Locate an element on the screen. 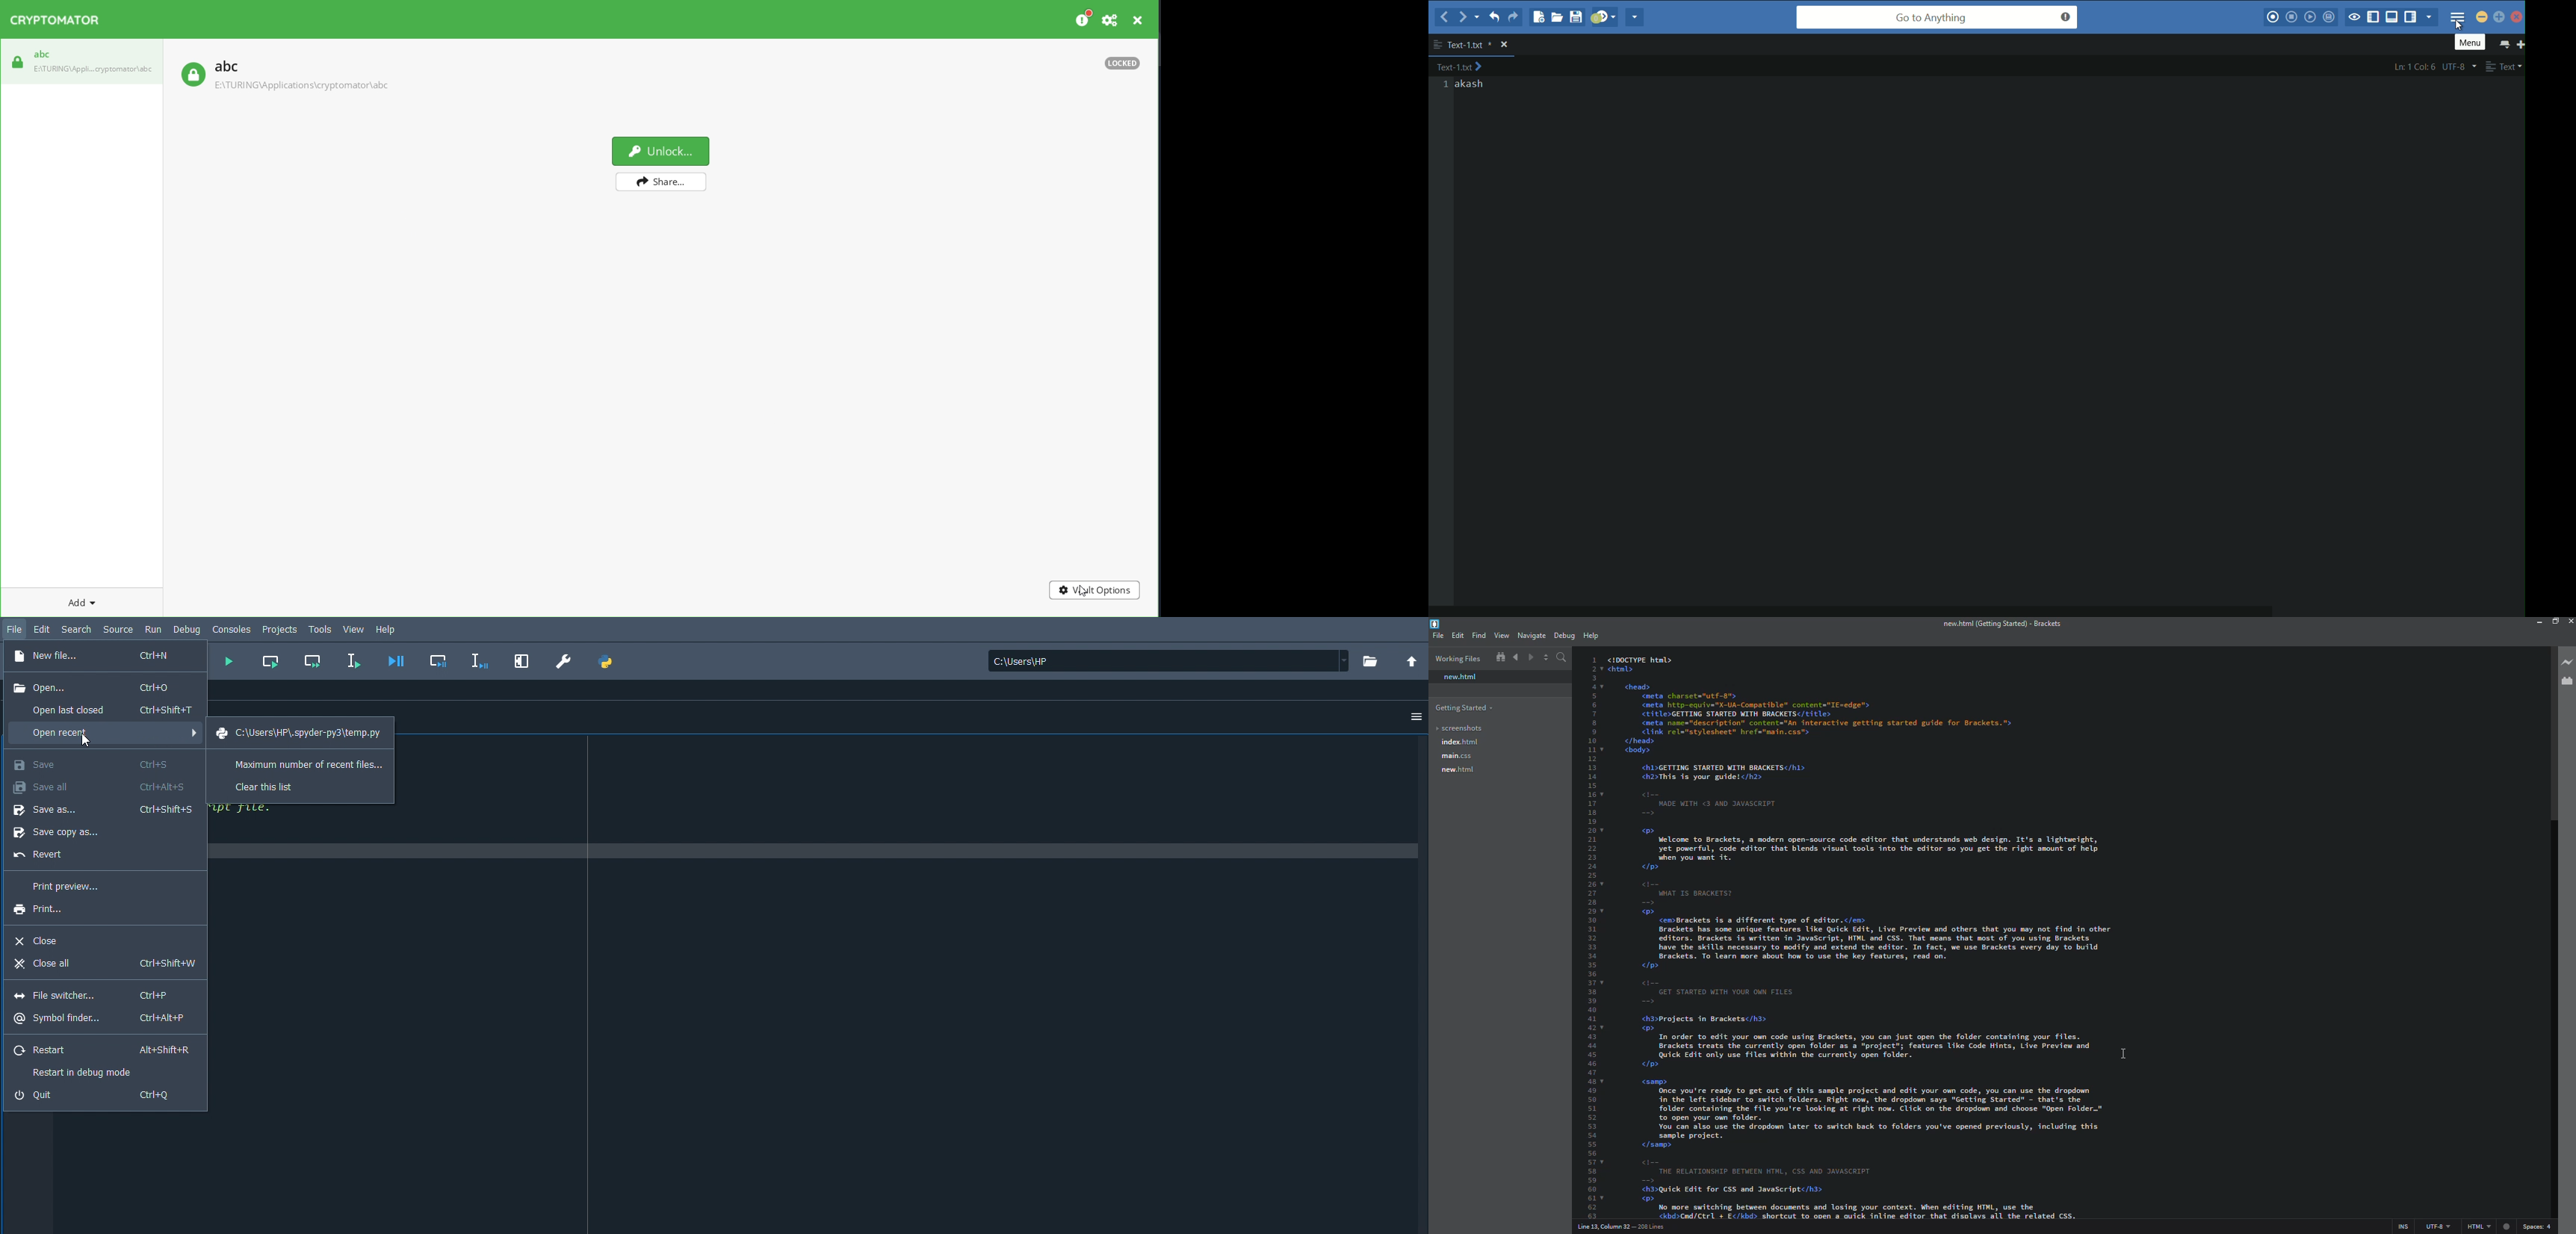 The width and height of the screenshot is (2576, 1260). Cryptomator is located at coordinates (59, 22).